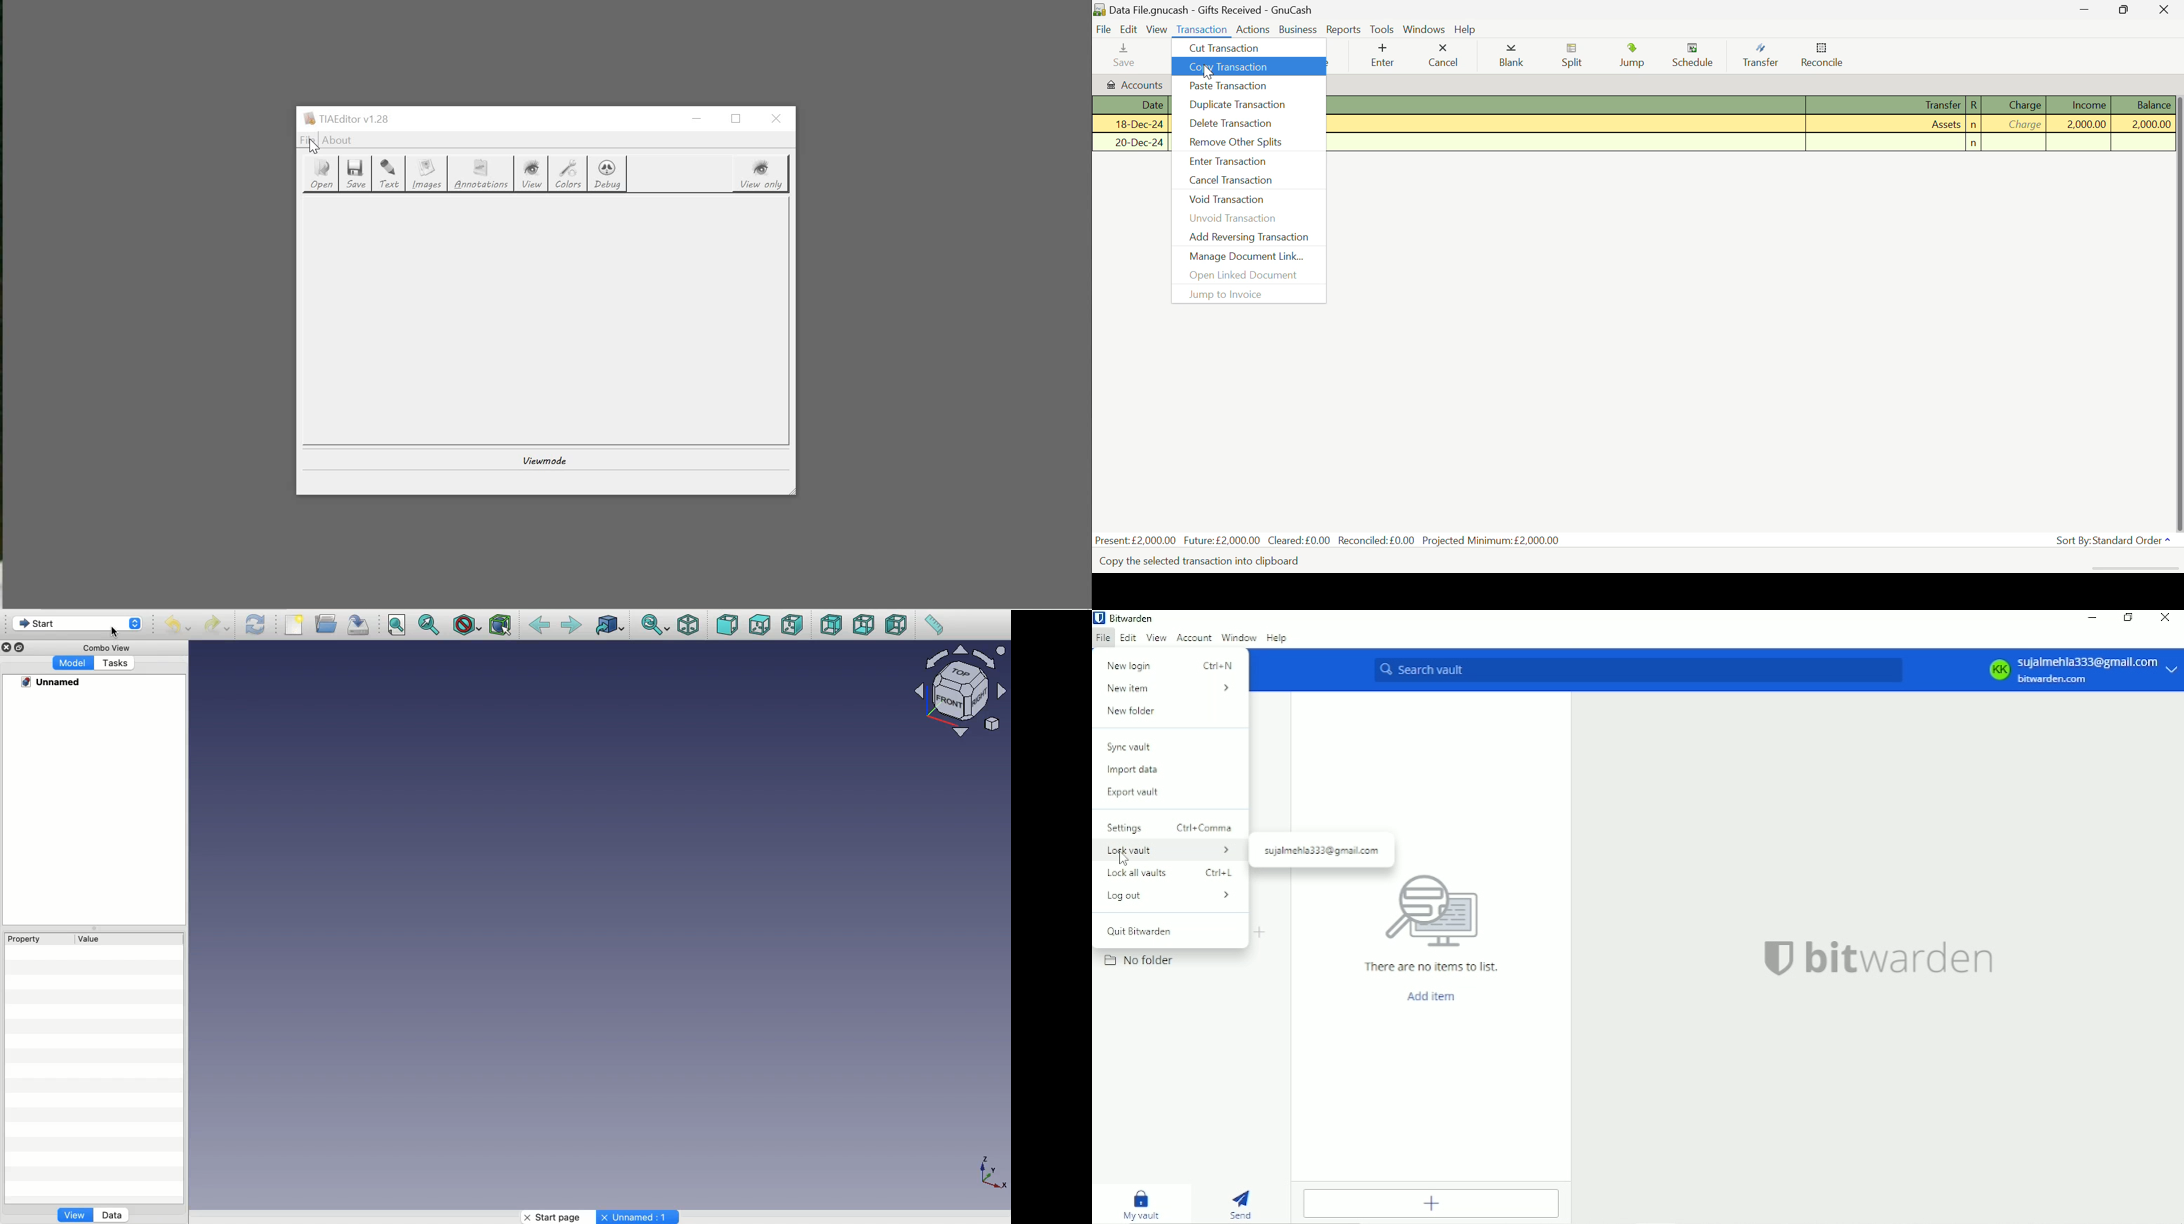 This screenshot has height=1232, width=2184. Describe the element at coordinates (555, 1217) in the screenshot. I see `Start page` at that location.